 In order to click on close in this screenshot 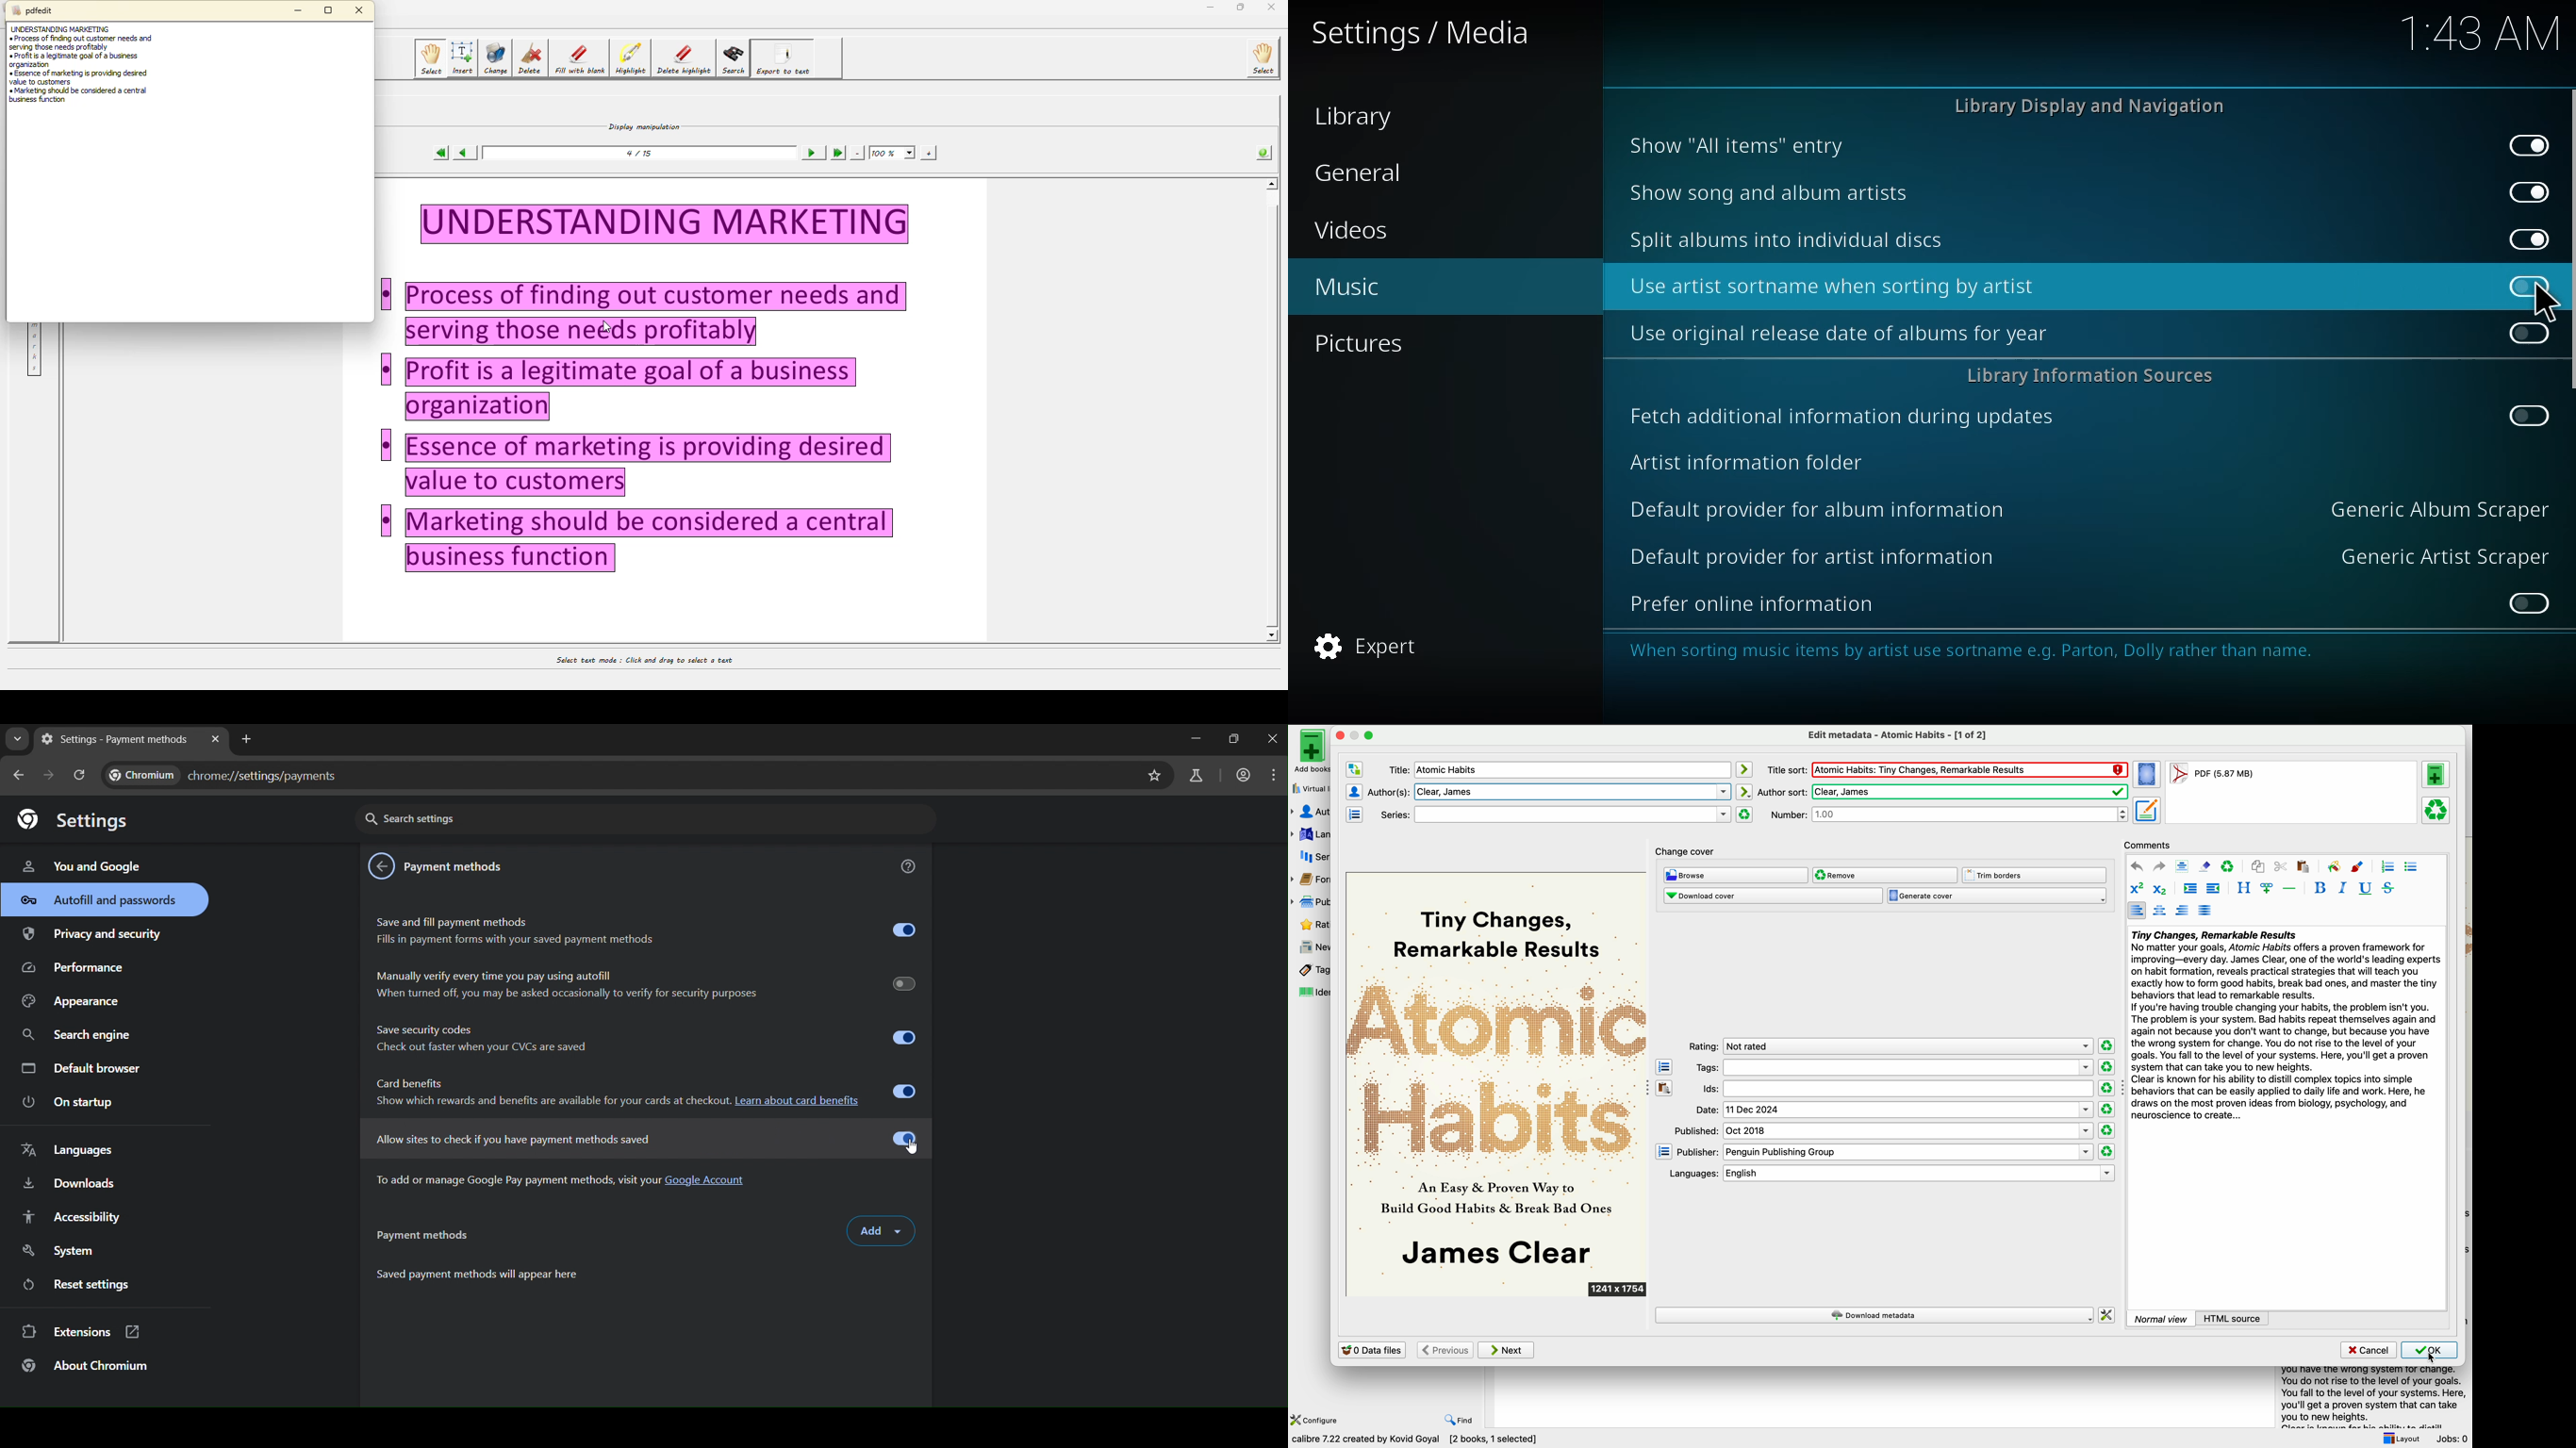, I will do `click(1339, 735)`.